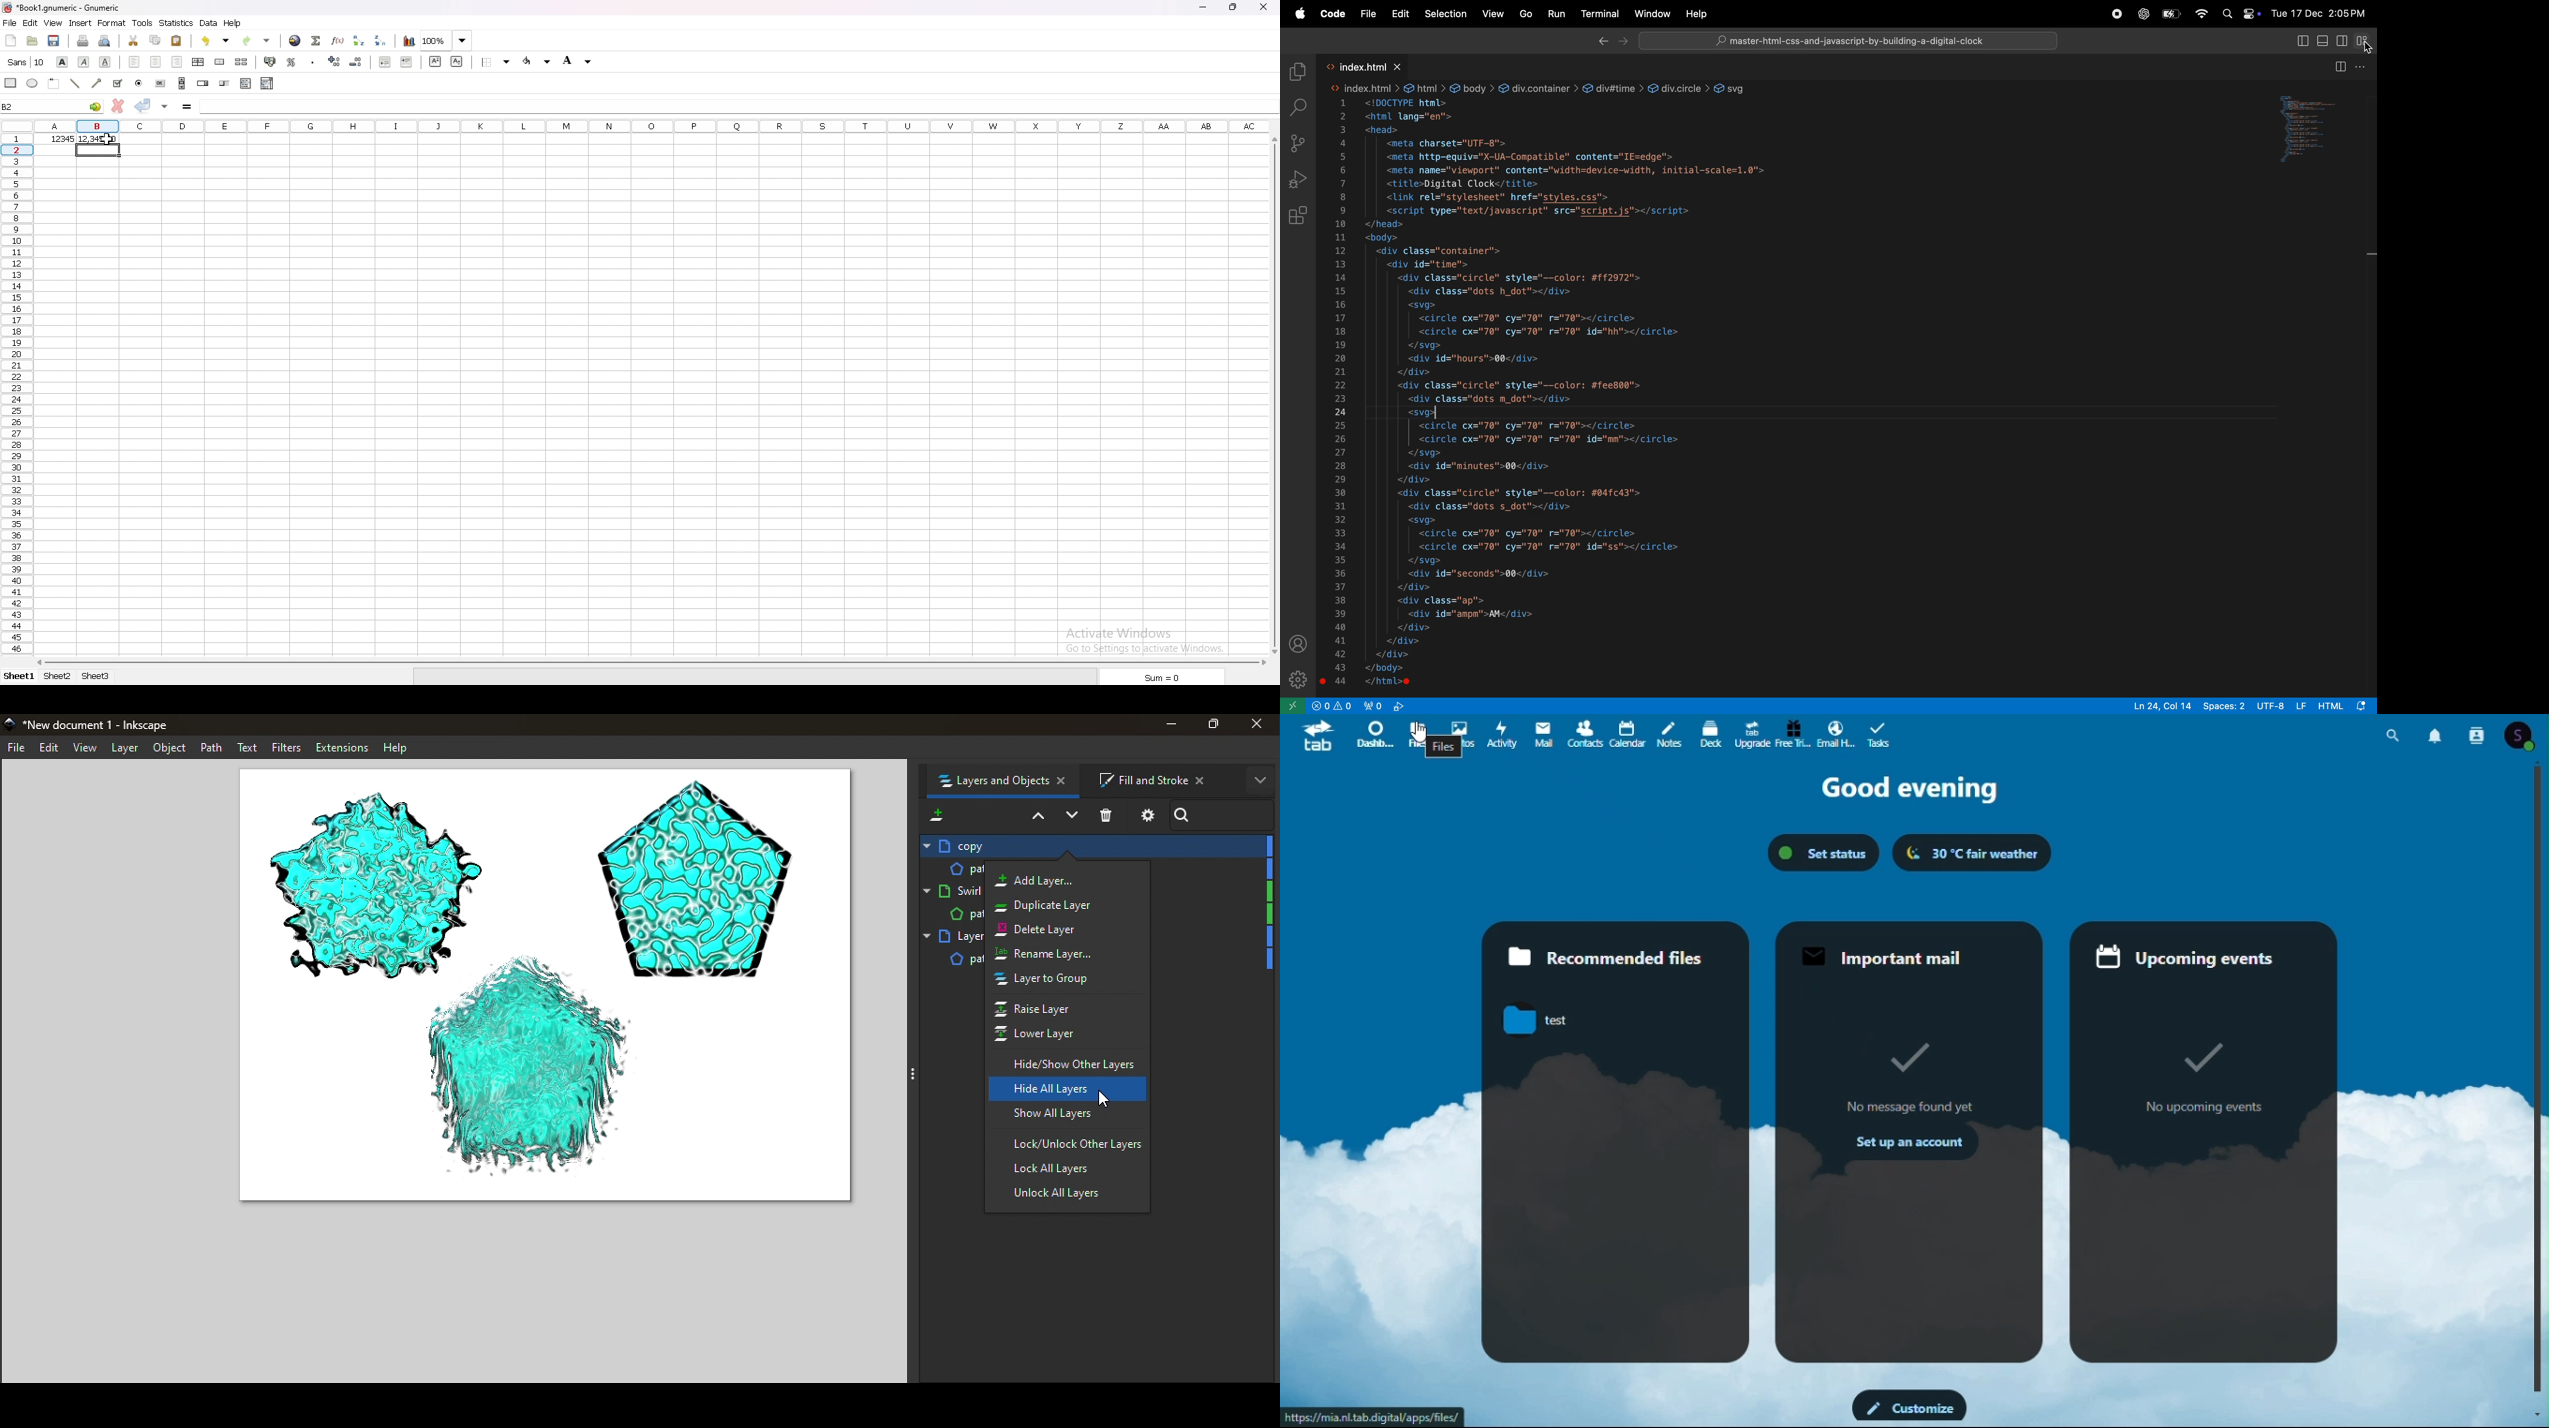  I want to click on code, so click(1333, 14).